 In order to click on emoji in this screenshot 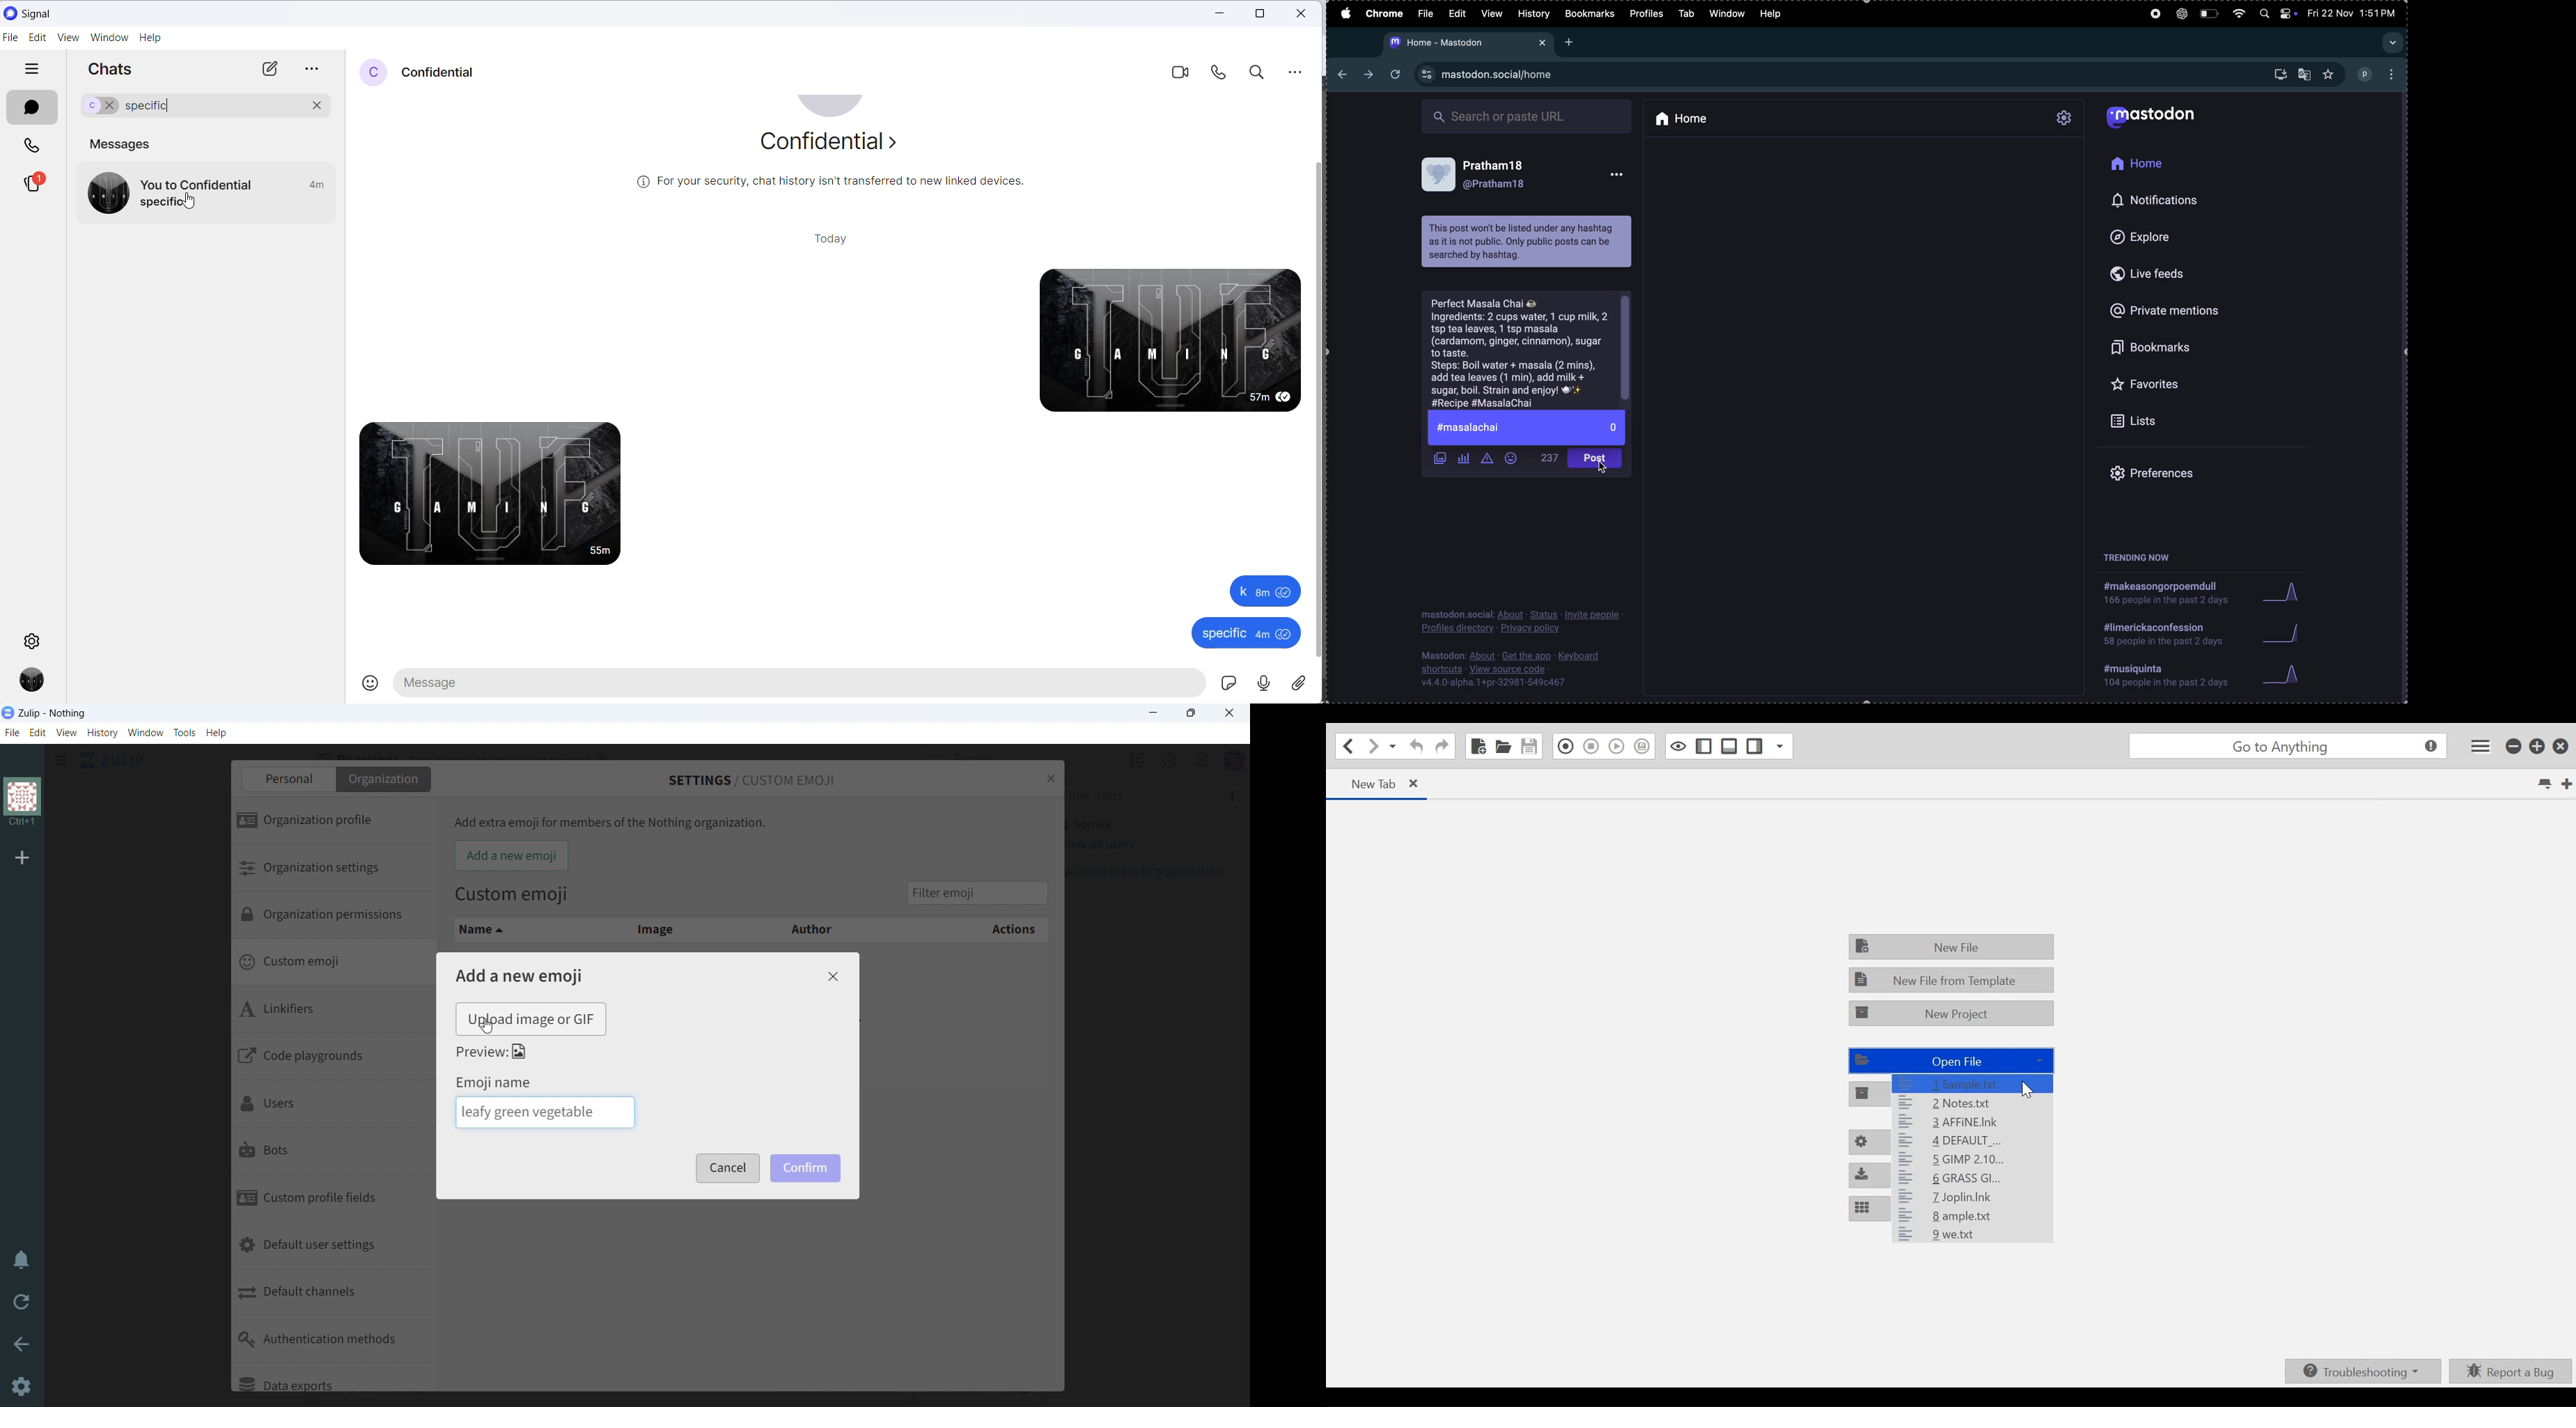, I will do `click(1514, 460)`.